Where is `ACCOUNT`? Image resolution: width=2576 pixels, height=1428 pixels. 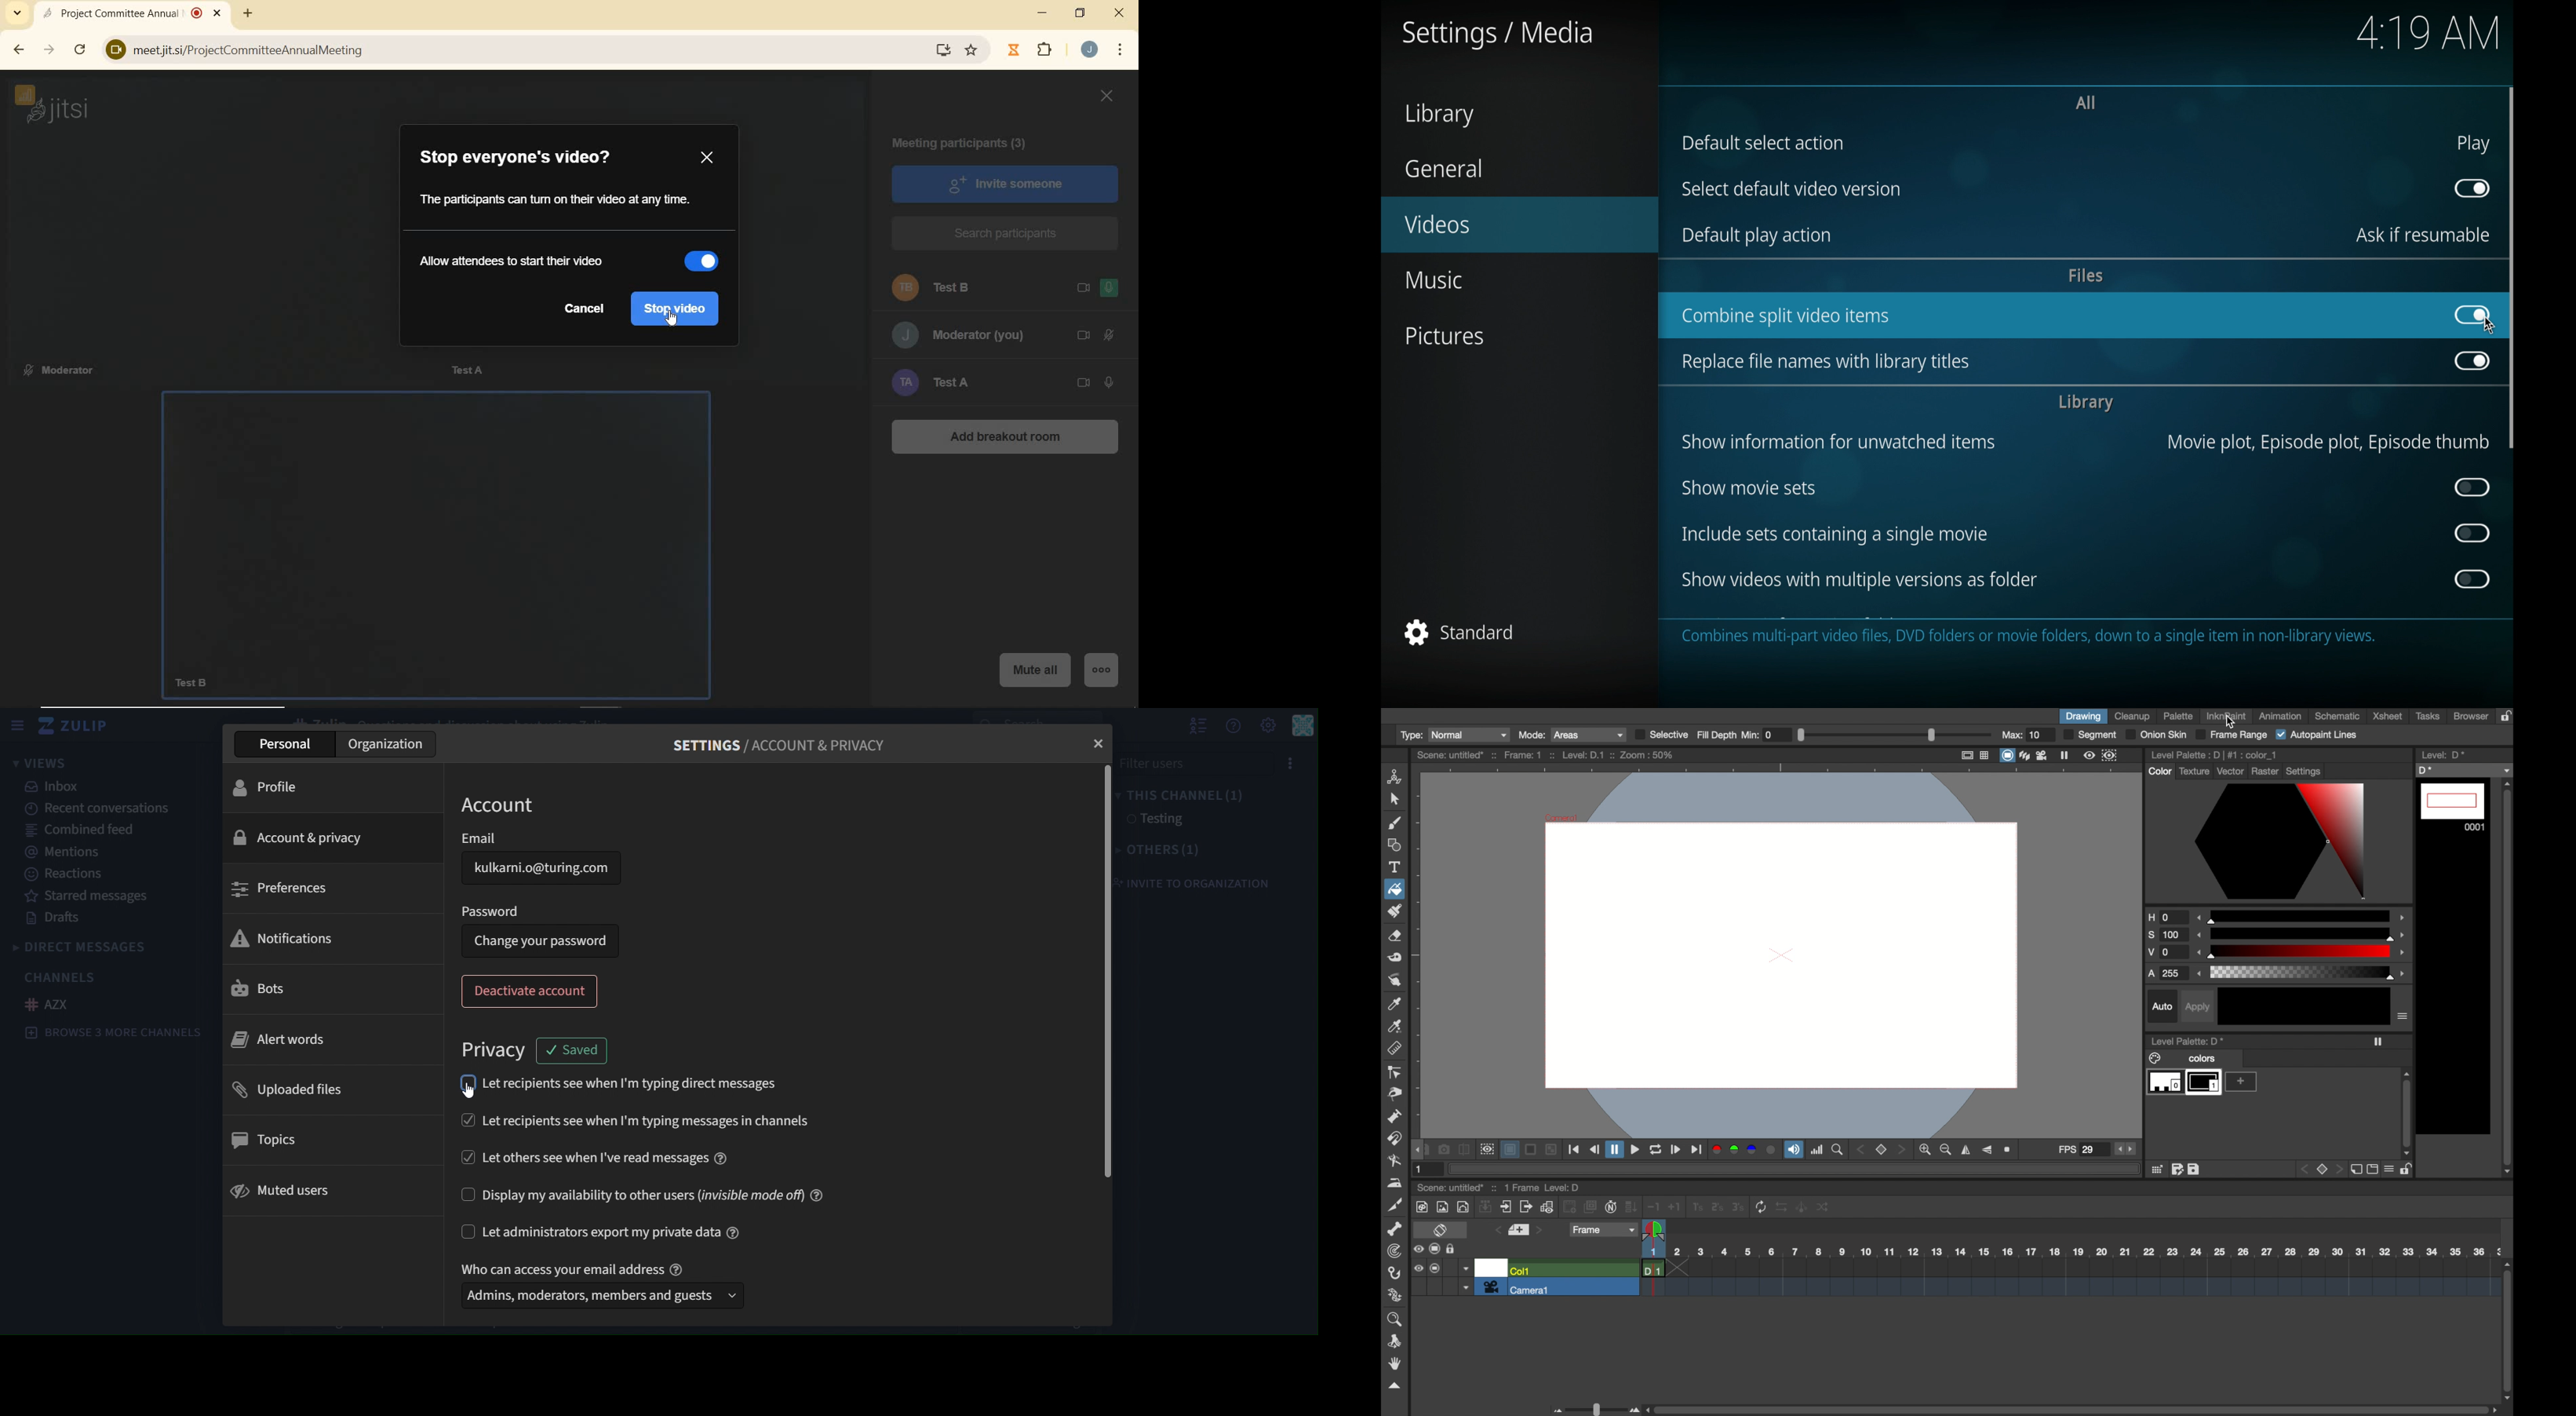 ACCOUNT is located at coordinates (1090, 50).